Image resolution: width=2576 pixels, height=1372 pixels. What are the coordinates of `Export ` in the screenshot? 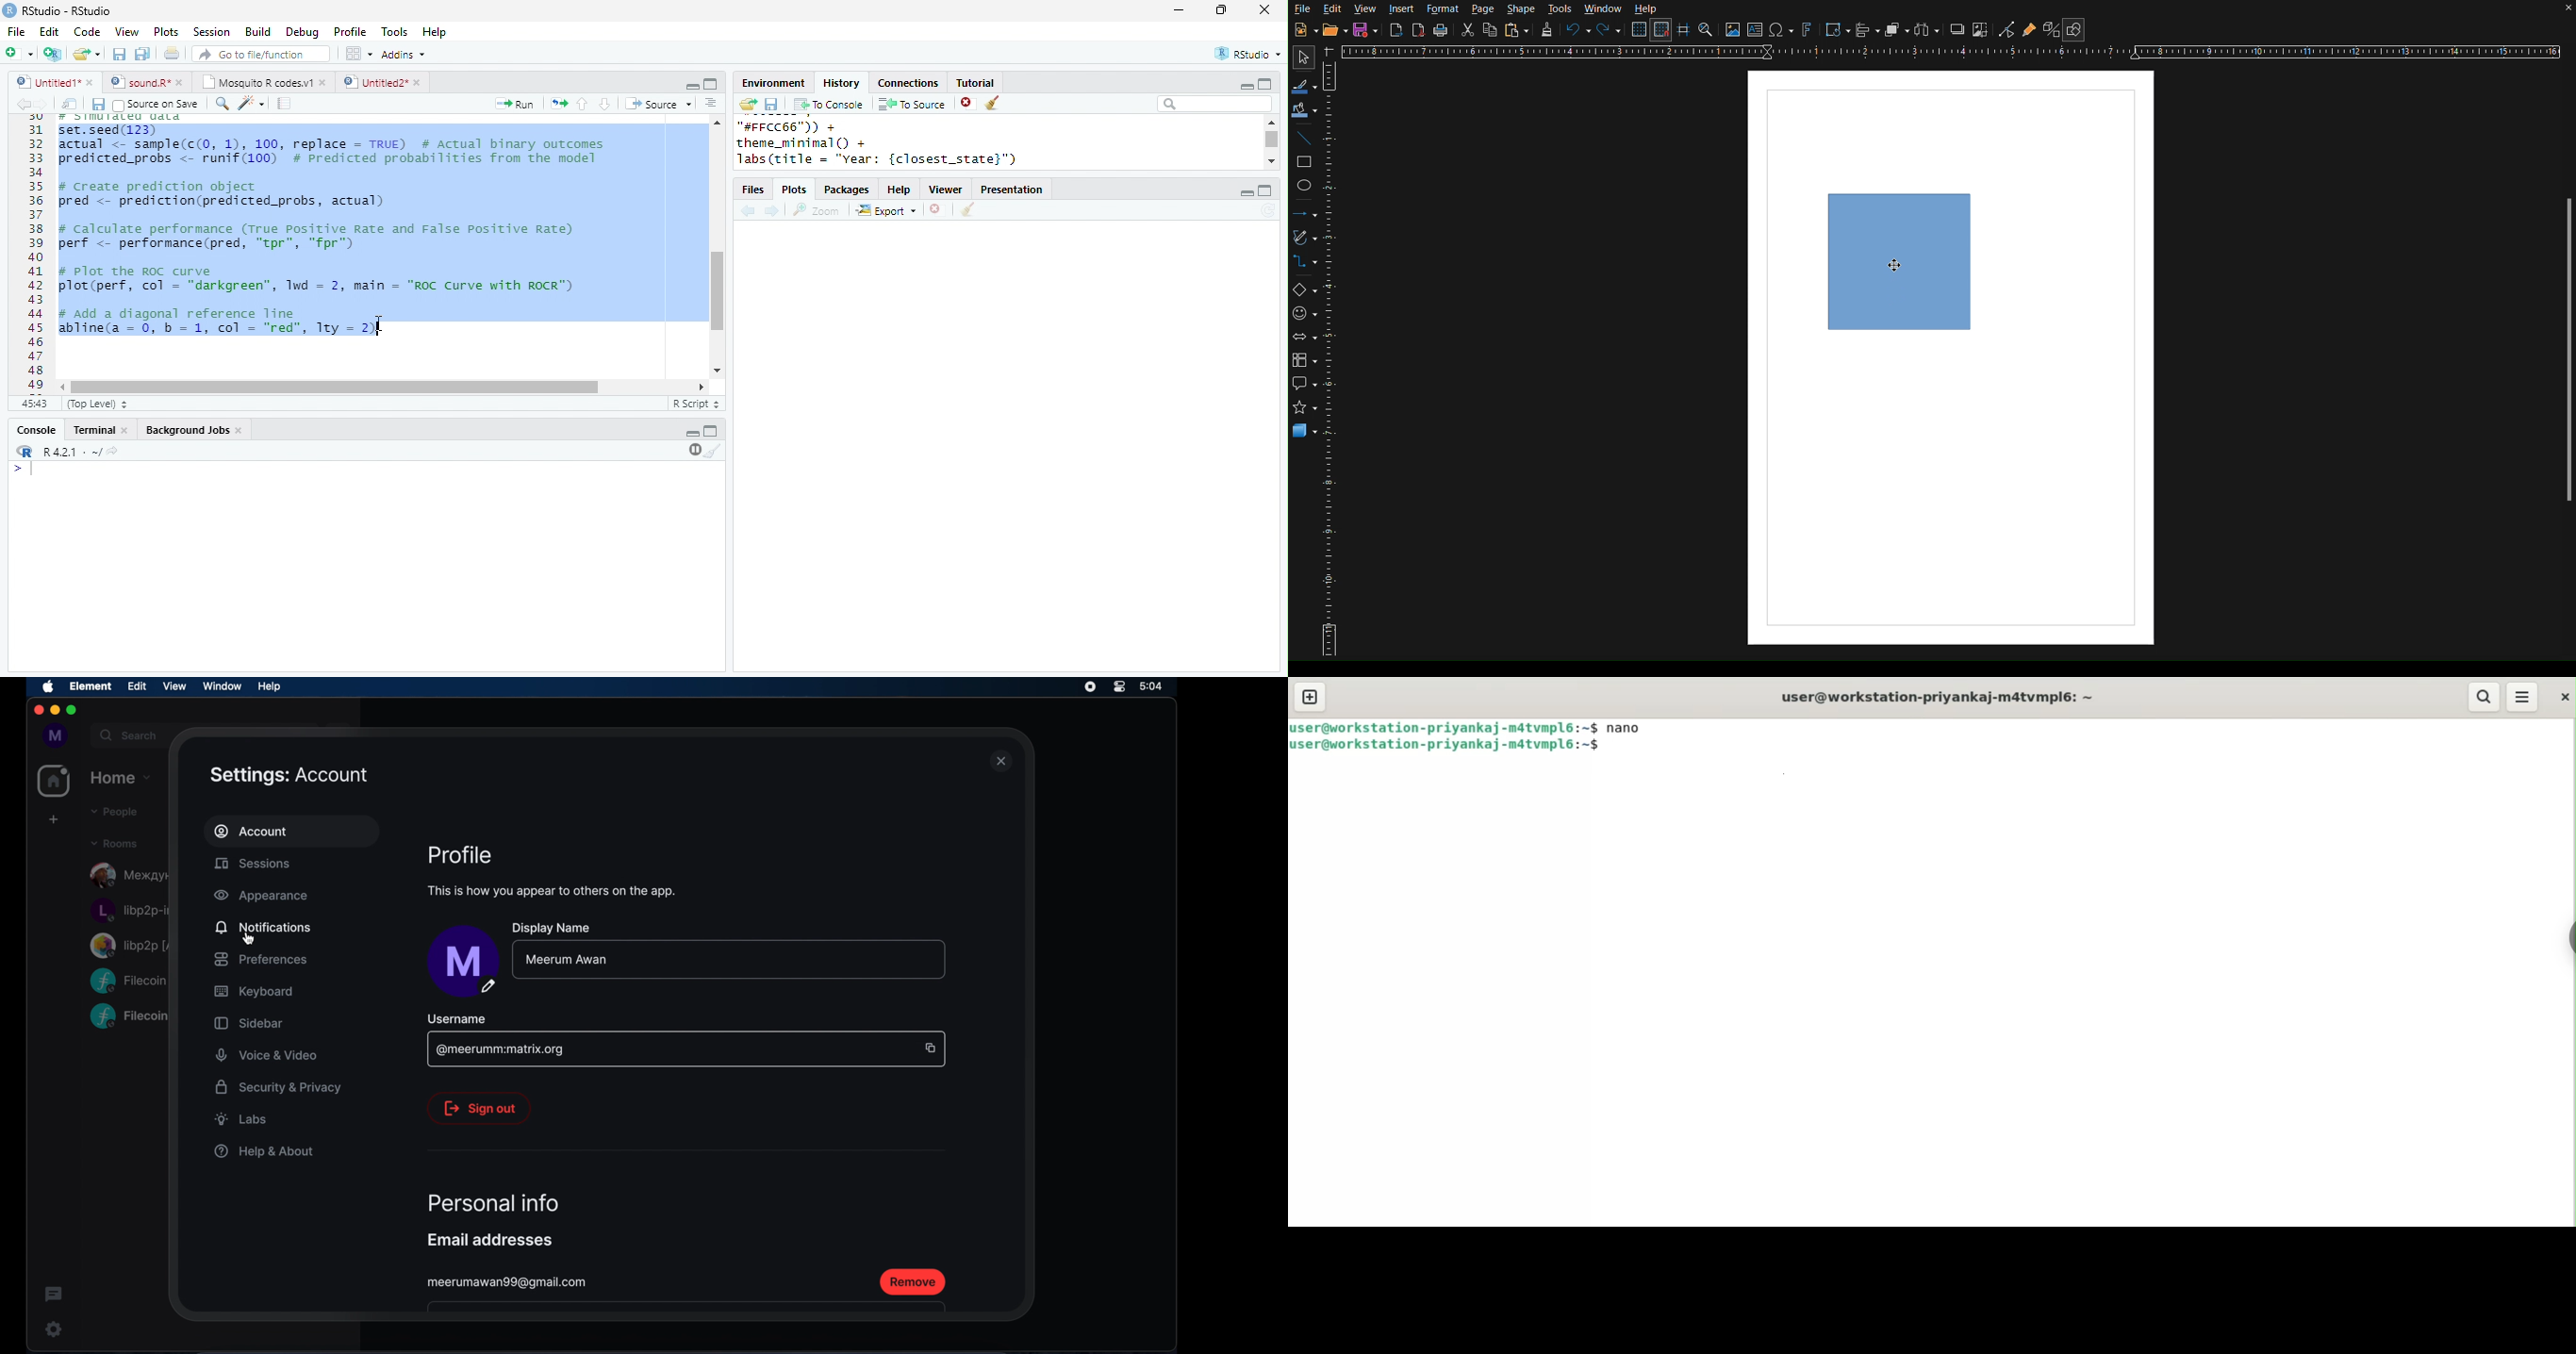 It's located at (1395, 32).